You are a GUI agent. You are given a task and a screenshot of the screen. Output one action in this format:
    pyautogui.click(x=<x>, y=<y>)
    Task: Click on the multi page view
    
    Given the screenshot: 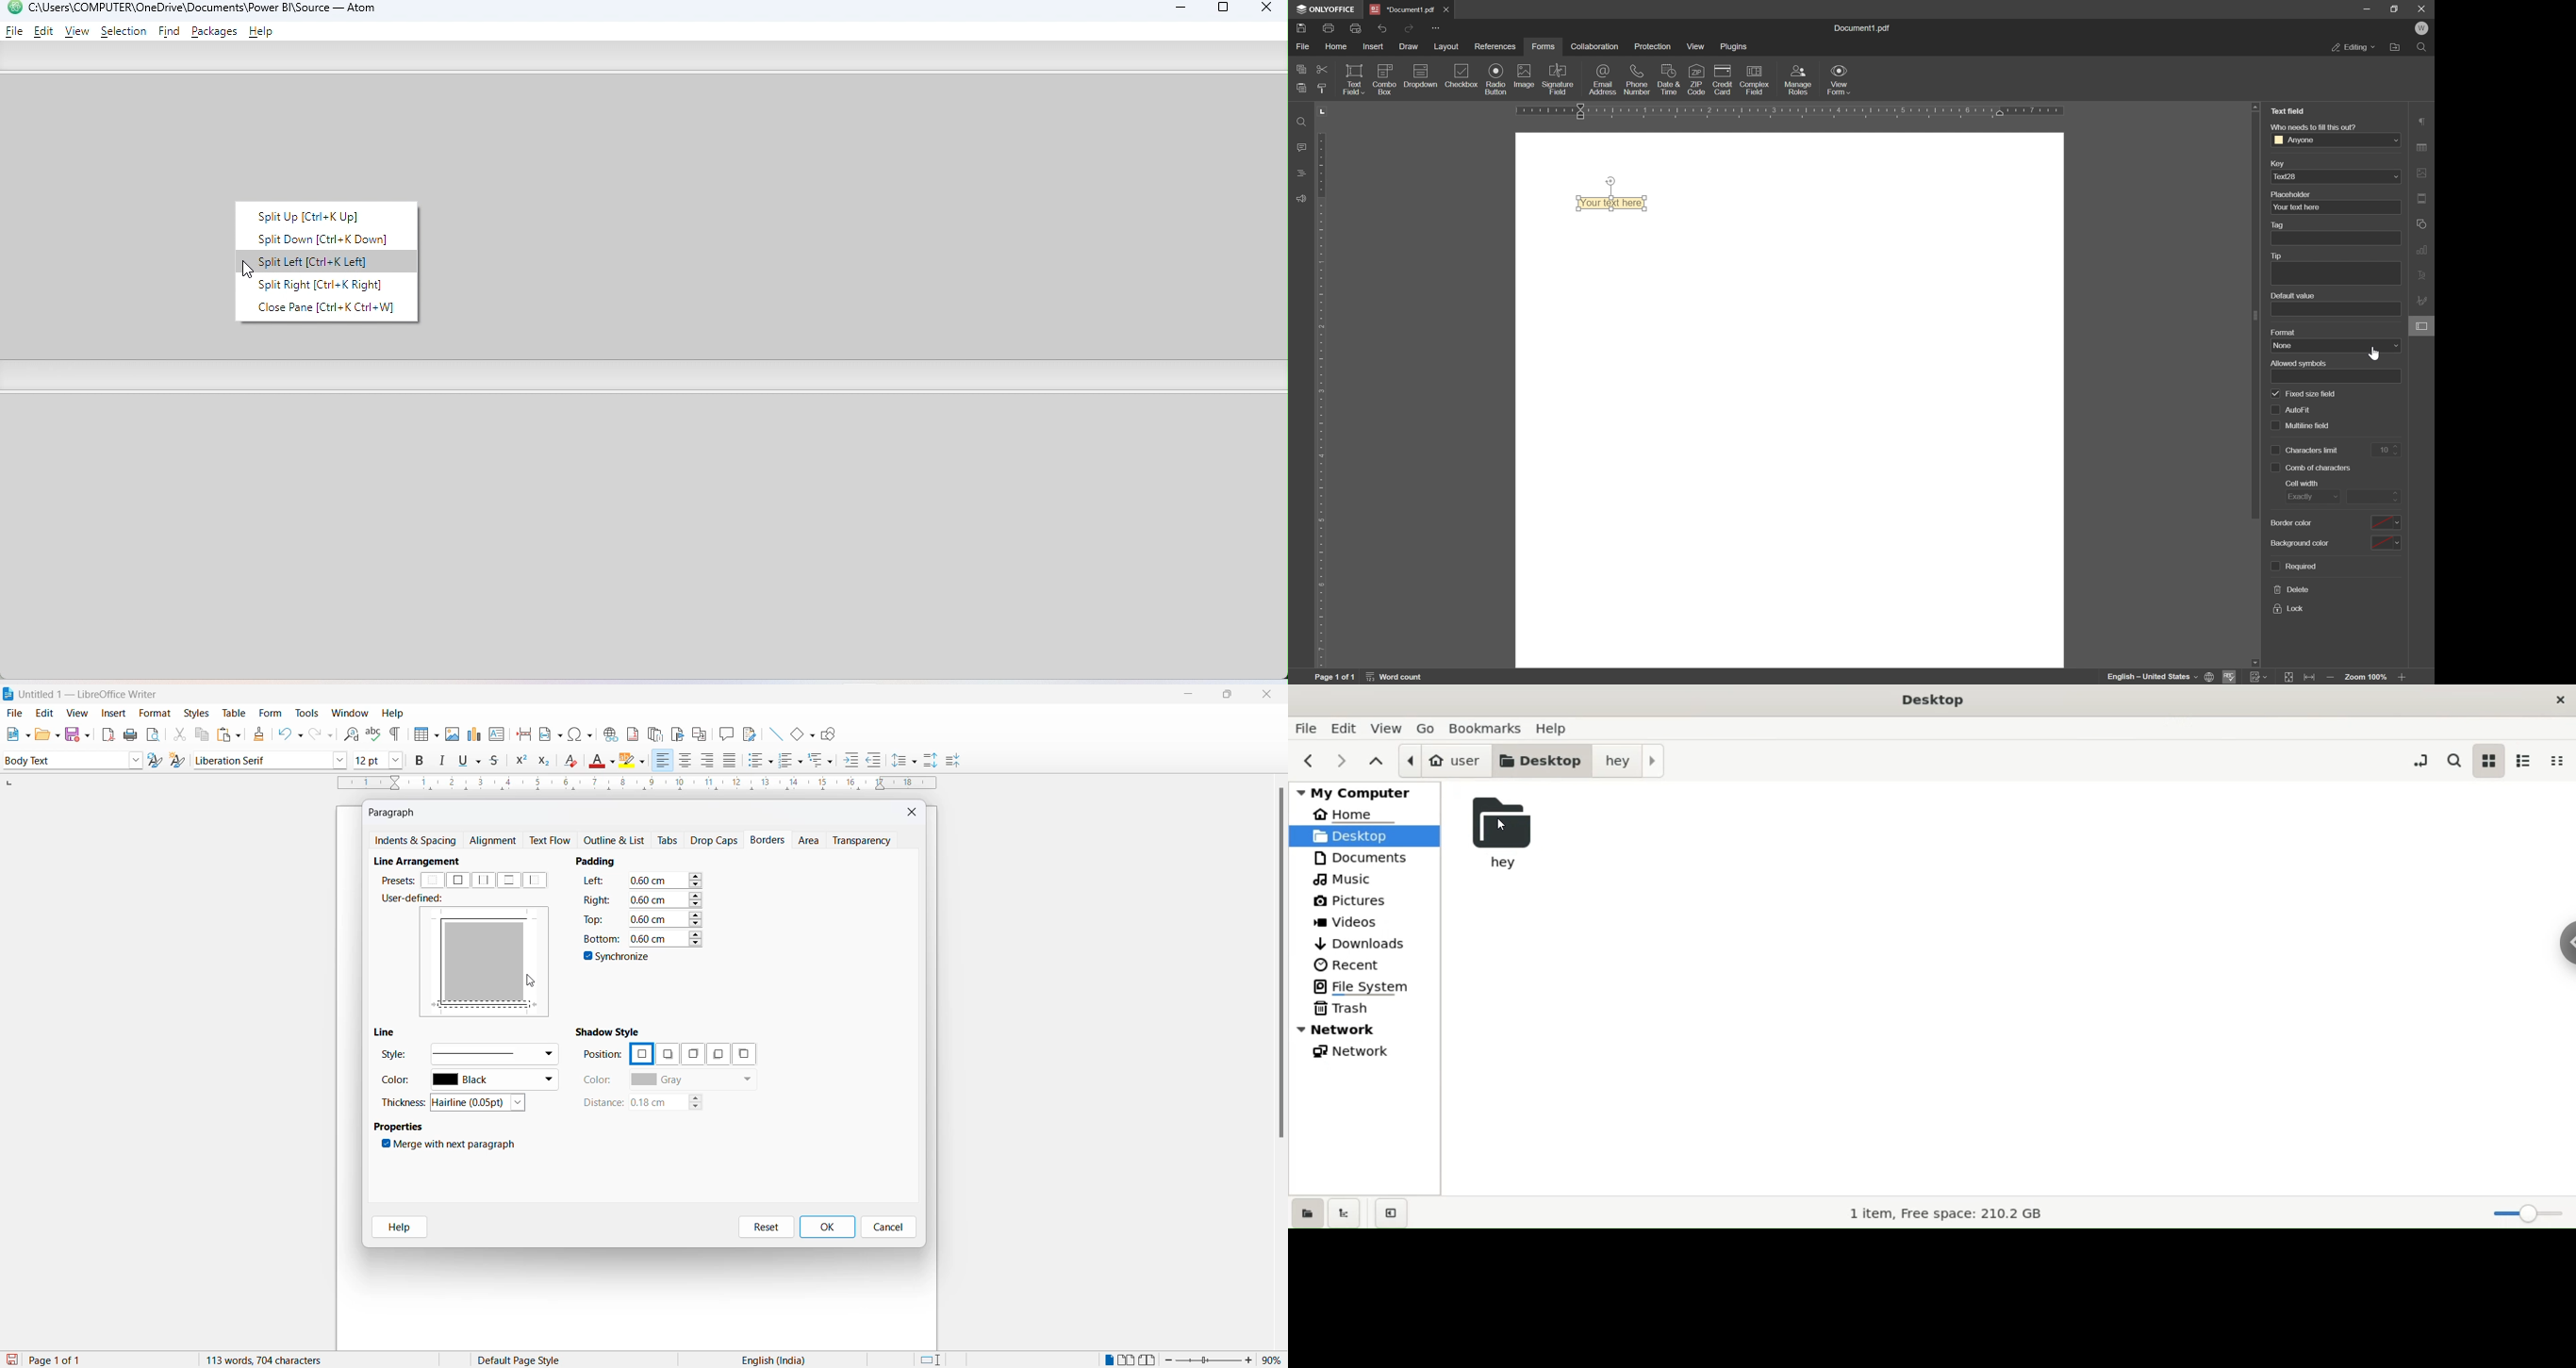 What is the action you would take?
    pyautogui.click(x=1128, y=1361)
    